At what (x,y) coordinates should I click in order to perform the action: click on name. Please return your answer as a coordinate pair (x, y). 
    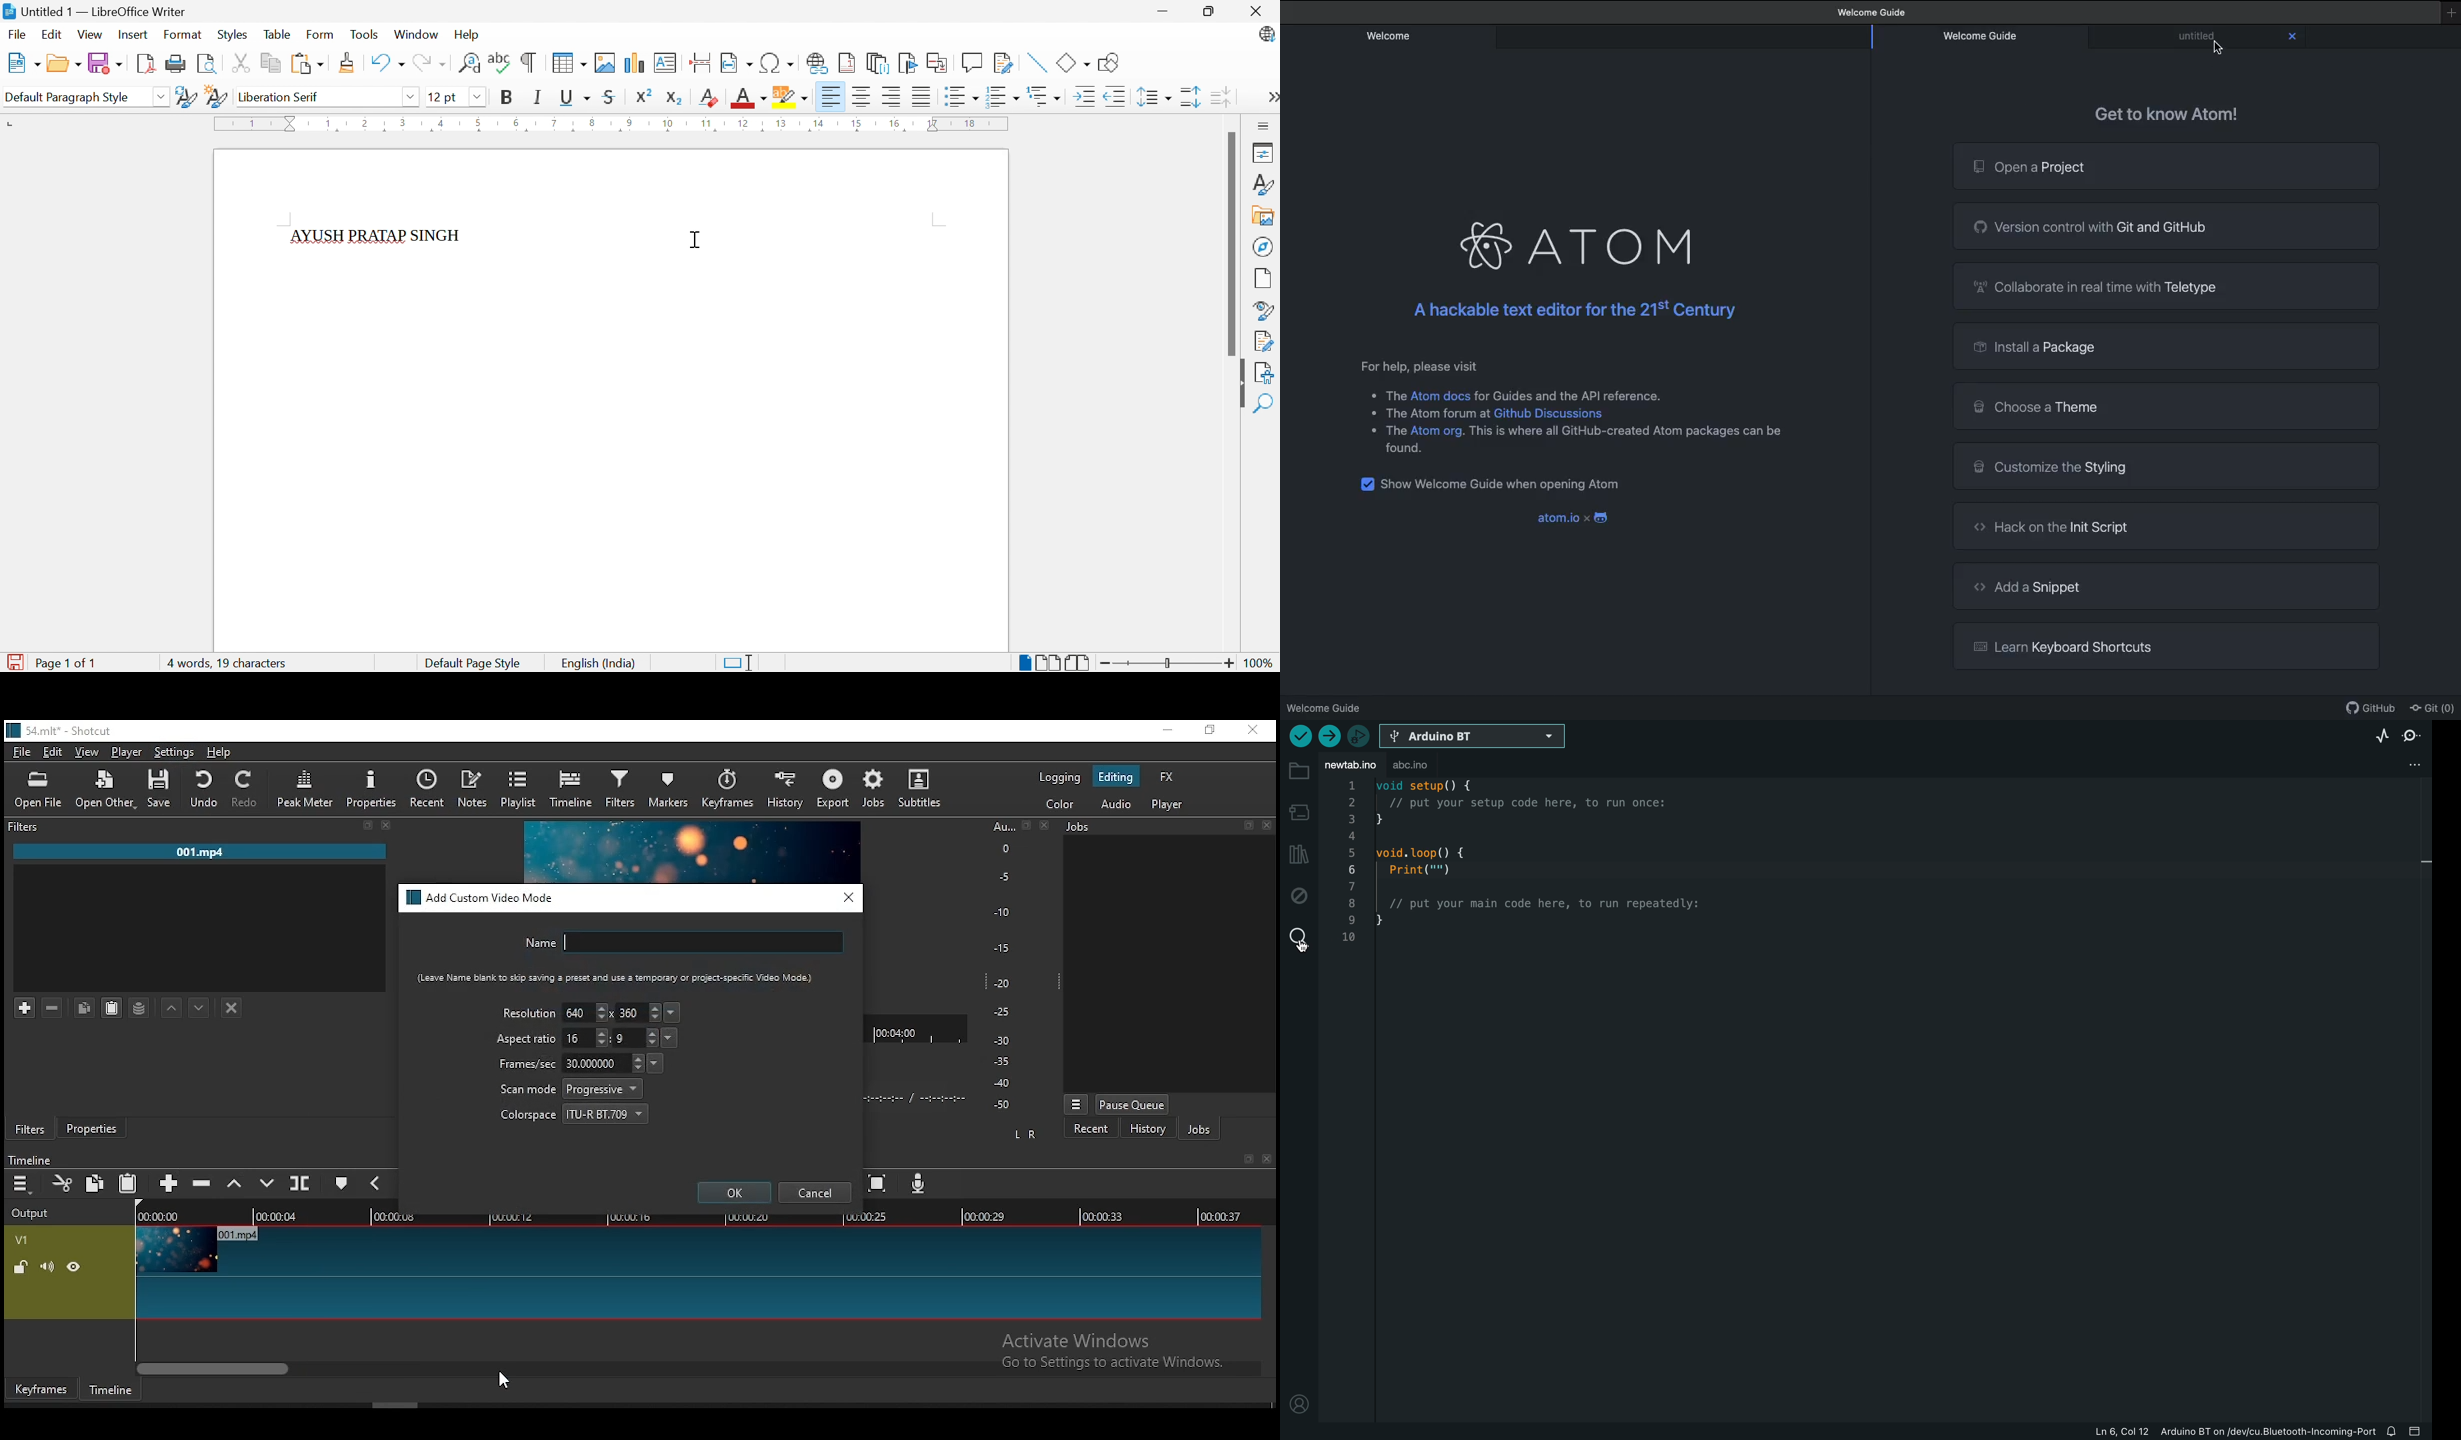
    Looking at the image, I should click on (681, 942).